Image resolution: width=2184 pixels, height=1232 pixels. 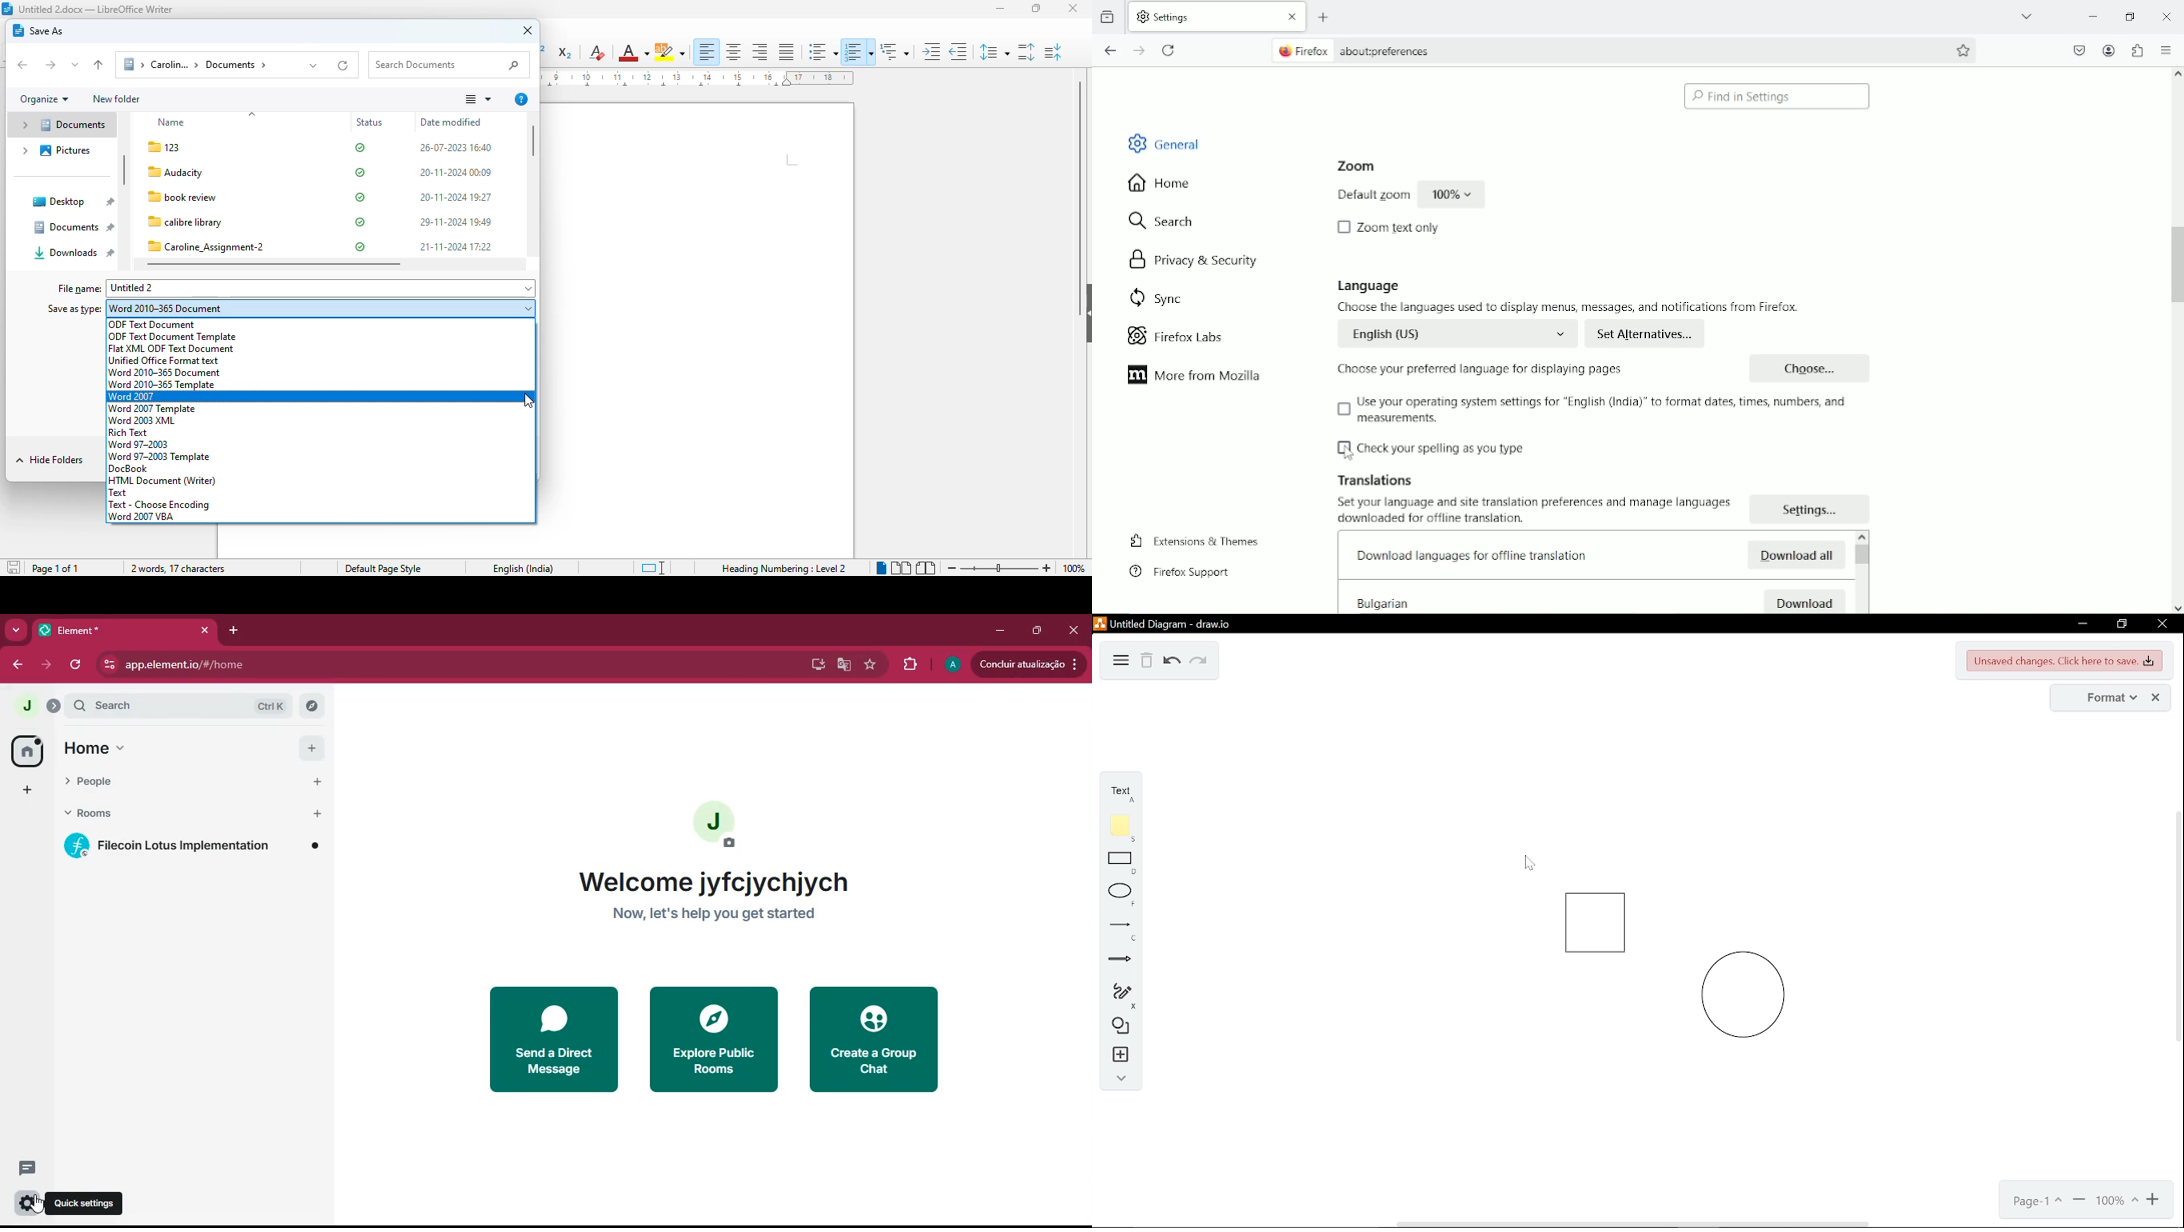 I want to click on more, so click(x=15, y=629).